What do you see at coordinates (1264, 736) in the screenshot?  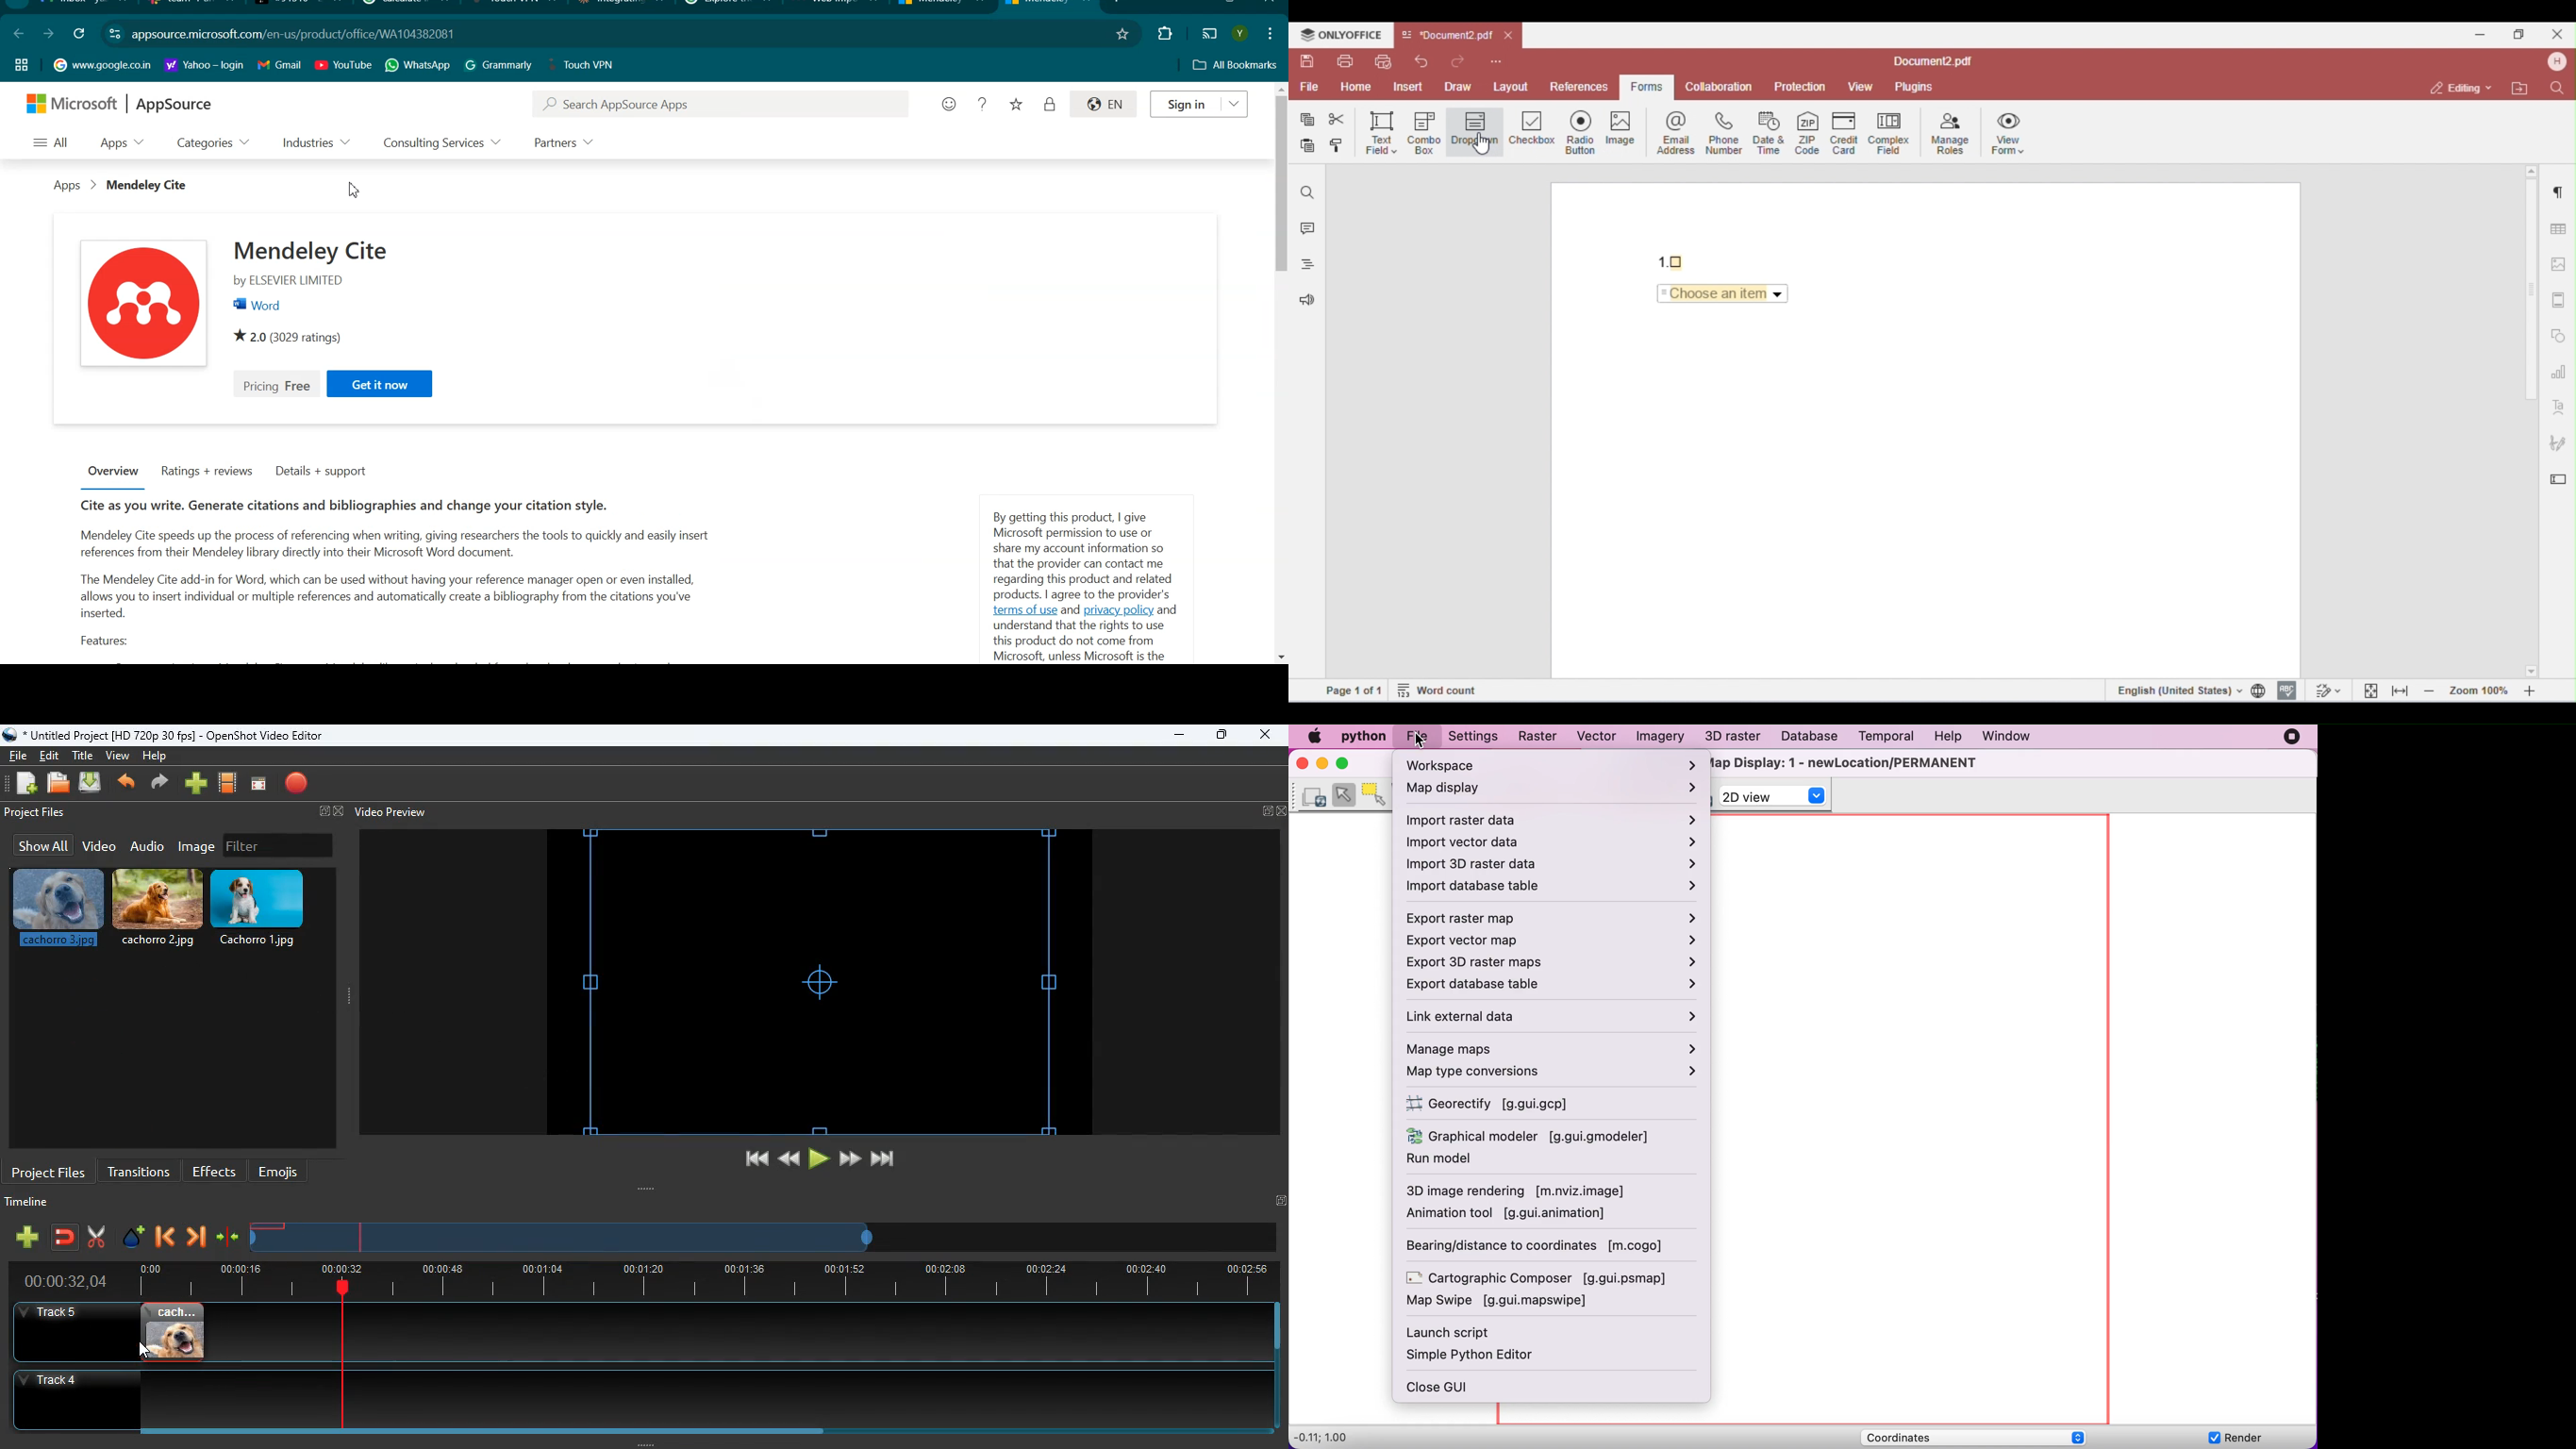 I see `close` at bounding box center [1264, 736].